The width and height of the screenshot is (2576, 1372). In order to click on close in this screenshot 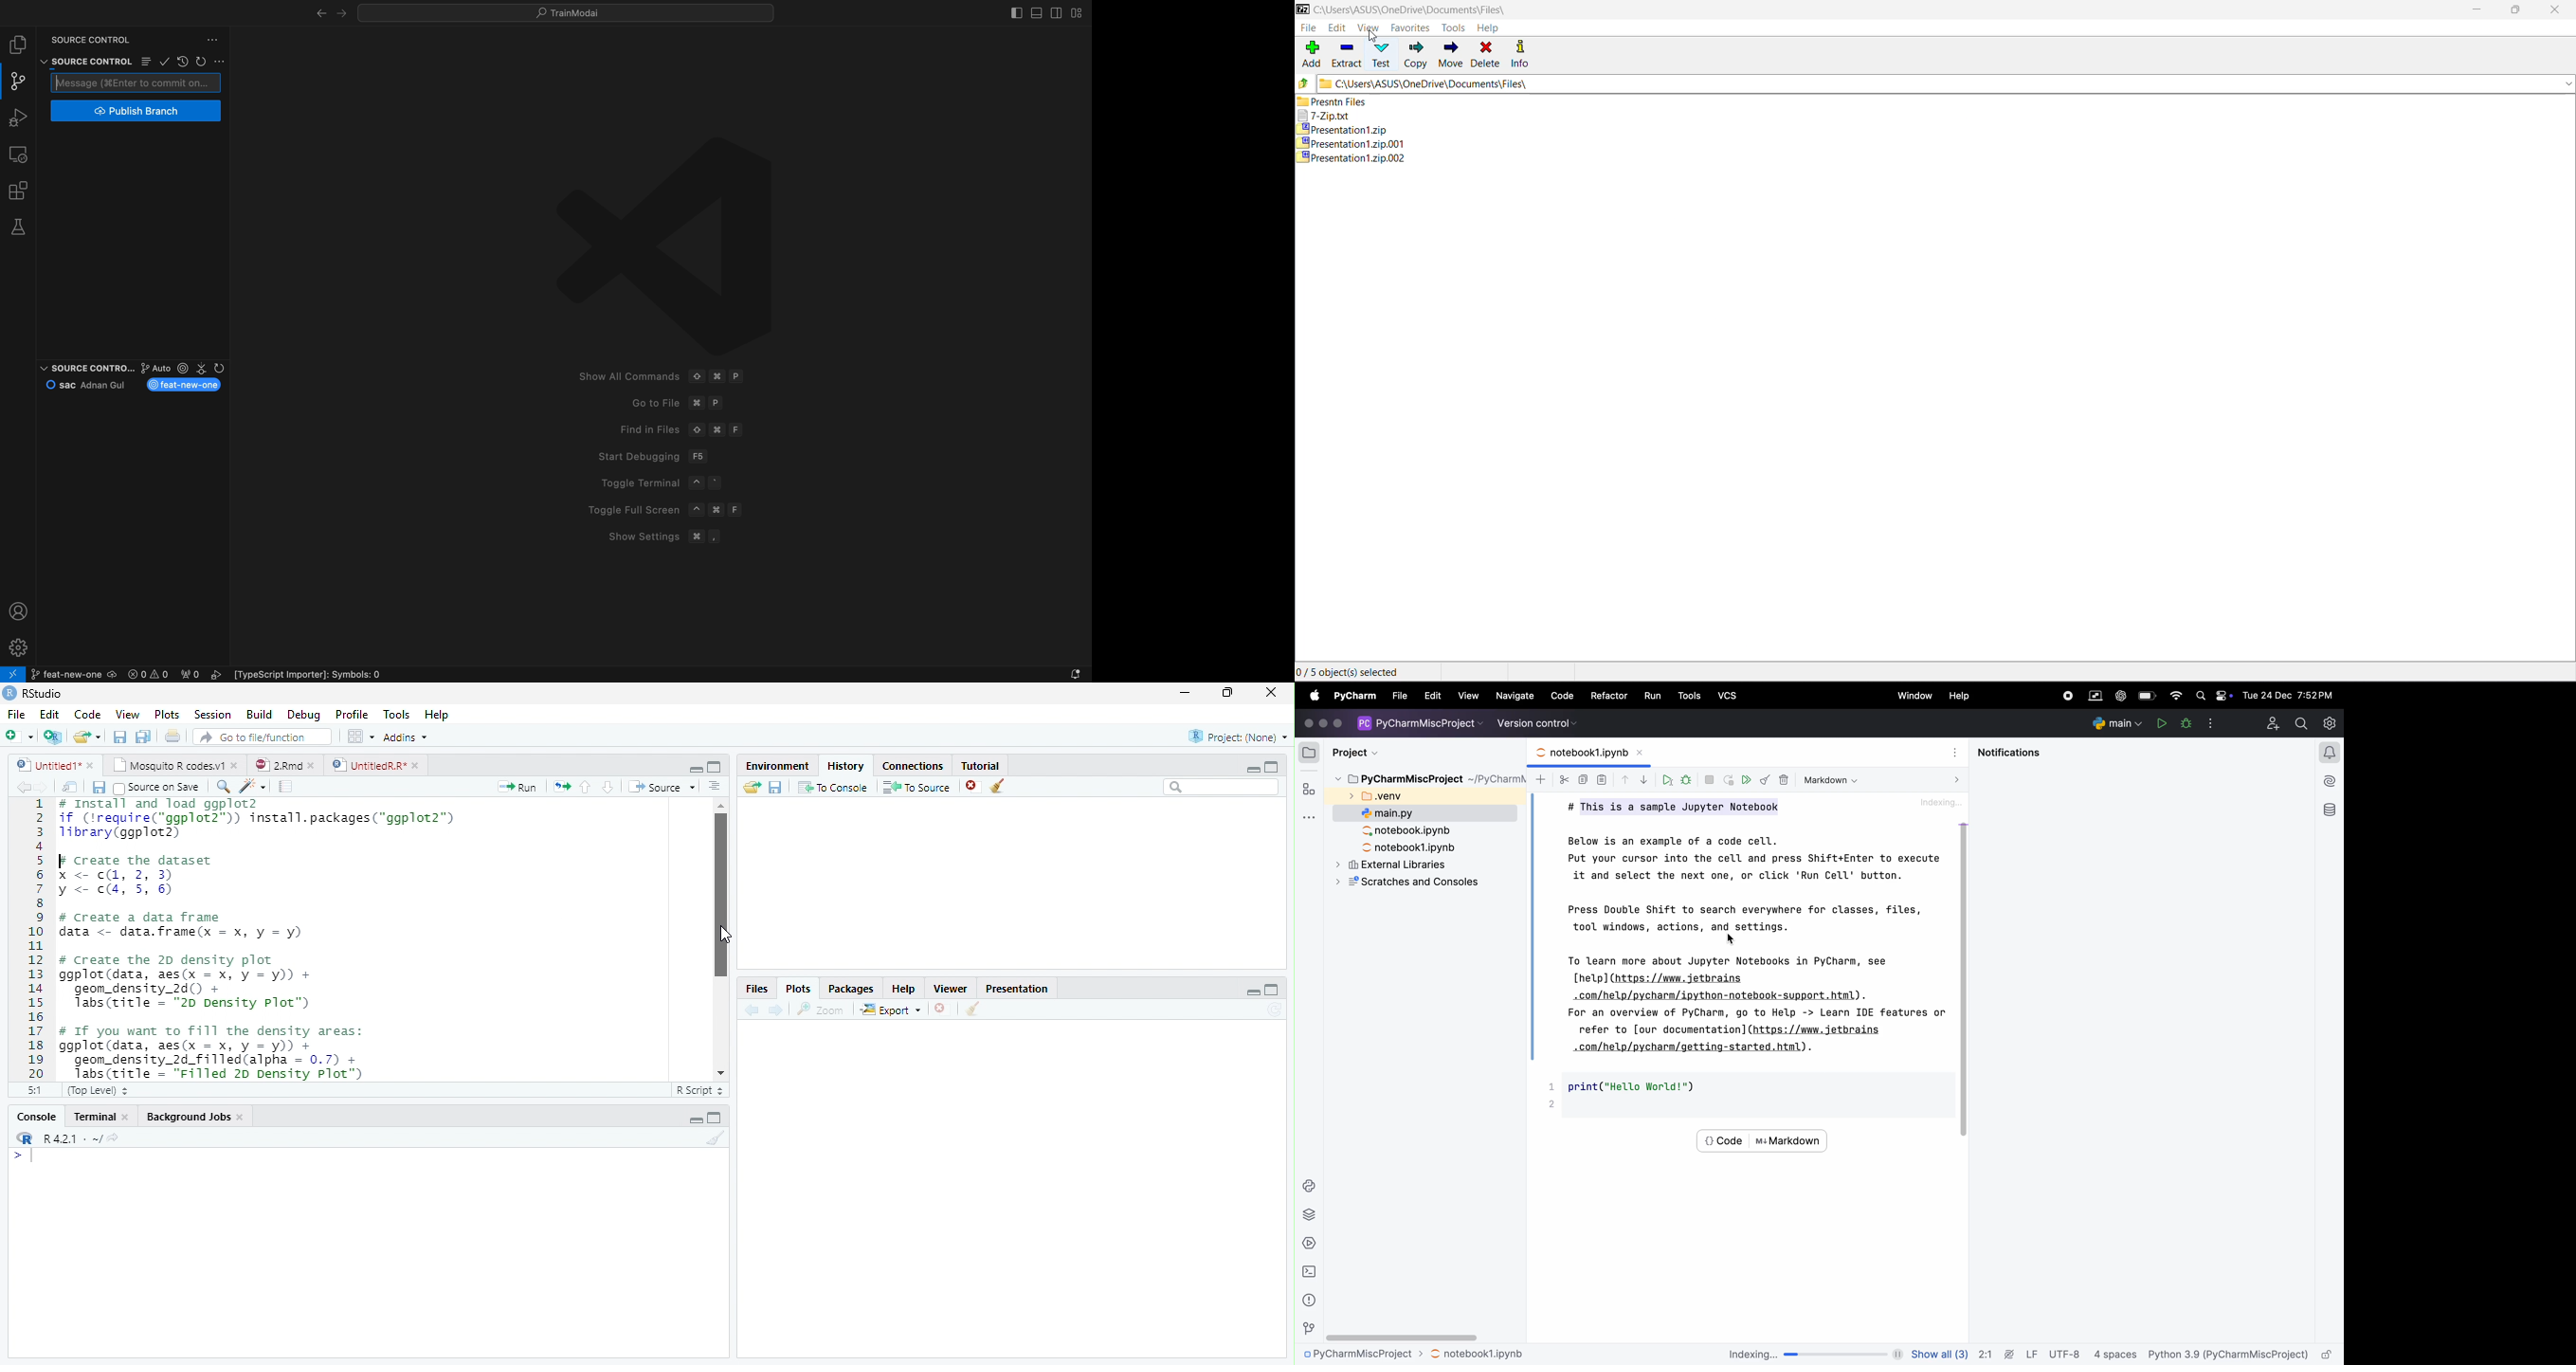, I will do `click(243, 1119)`.